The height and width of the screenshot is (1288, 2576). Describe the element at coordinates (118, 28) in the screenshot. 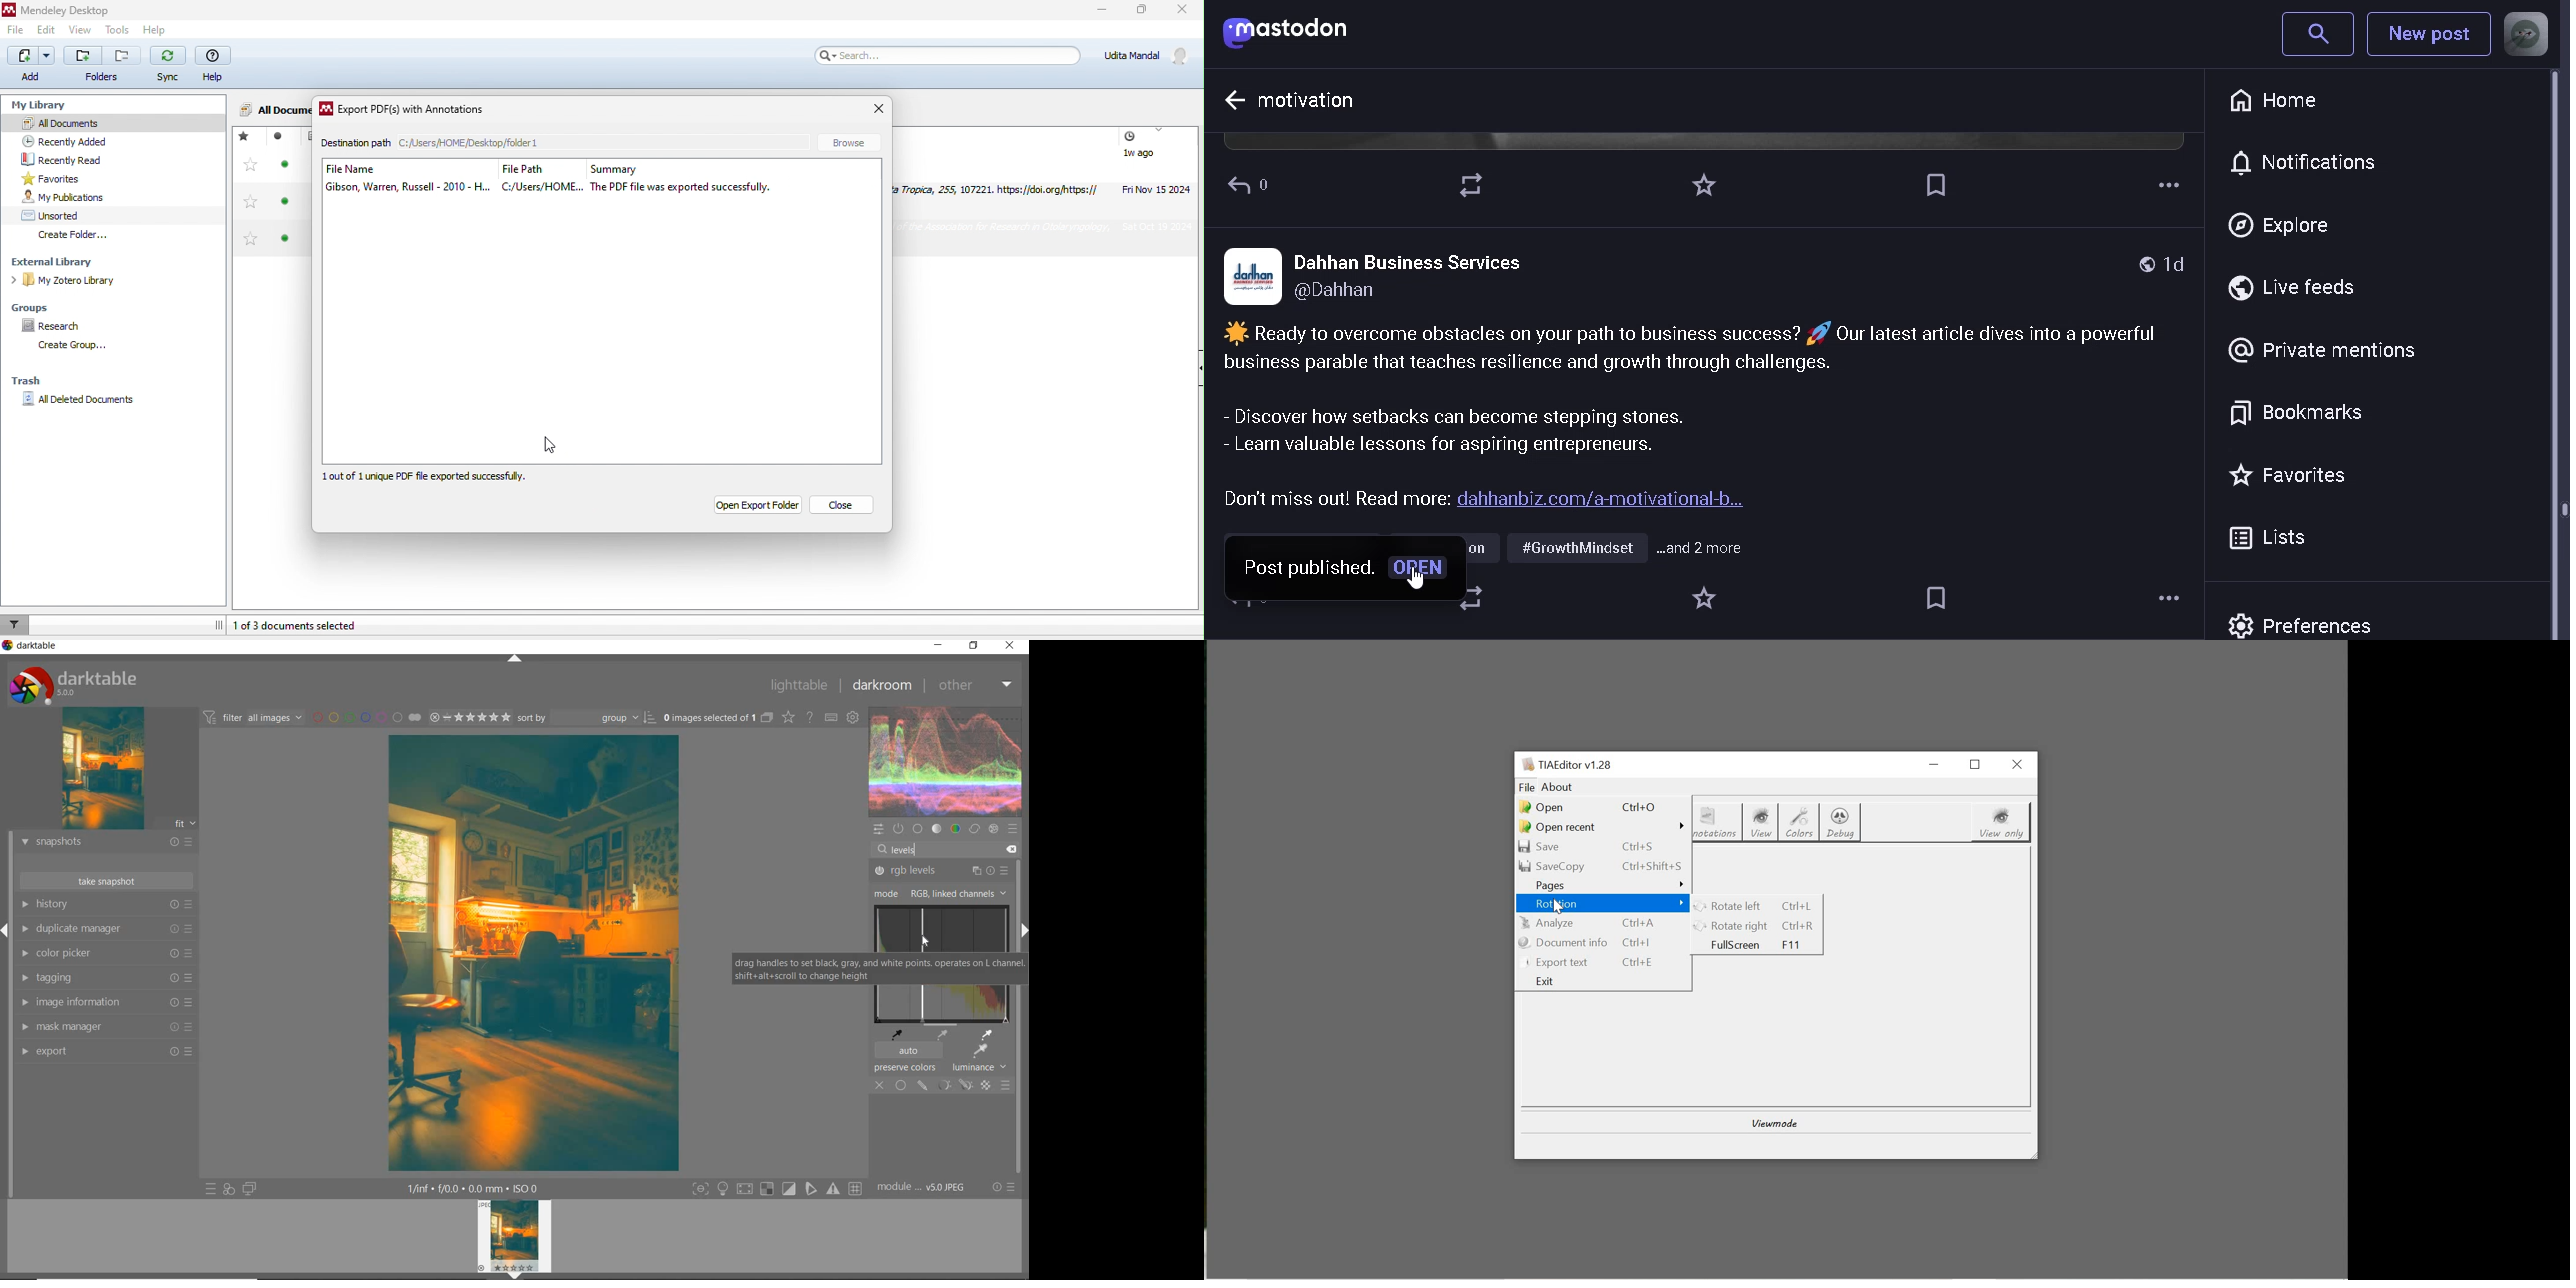

I see `tools` at that location.